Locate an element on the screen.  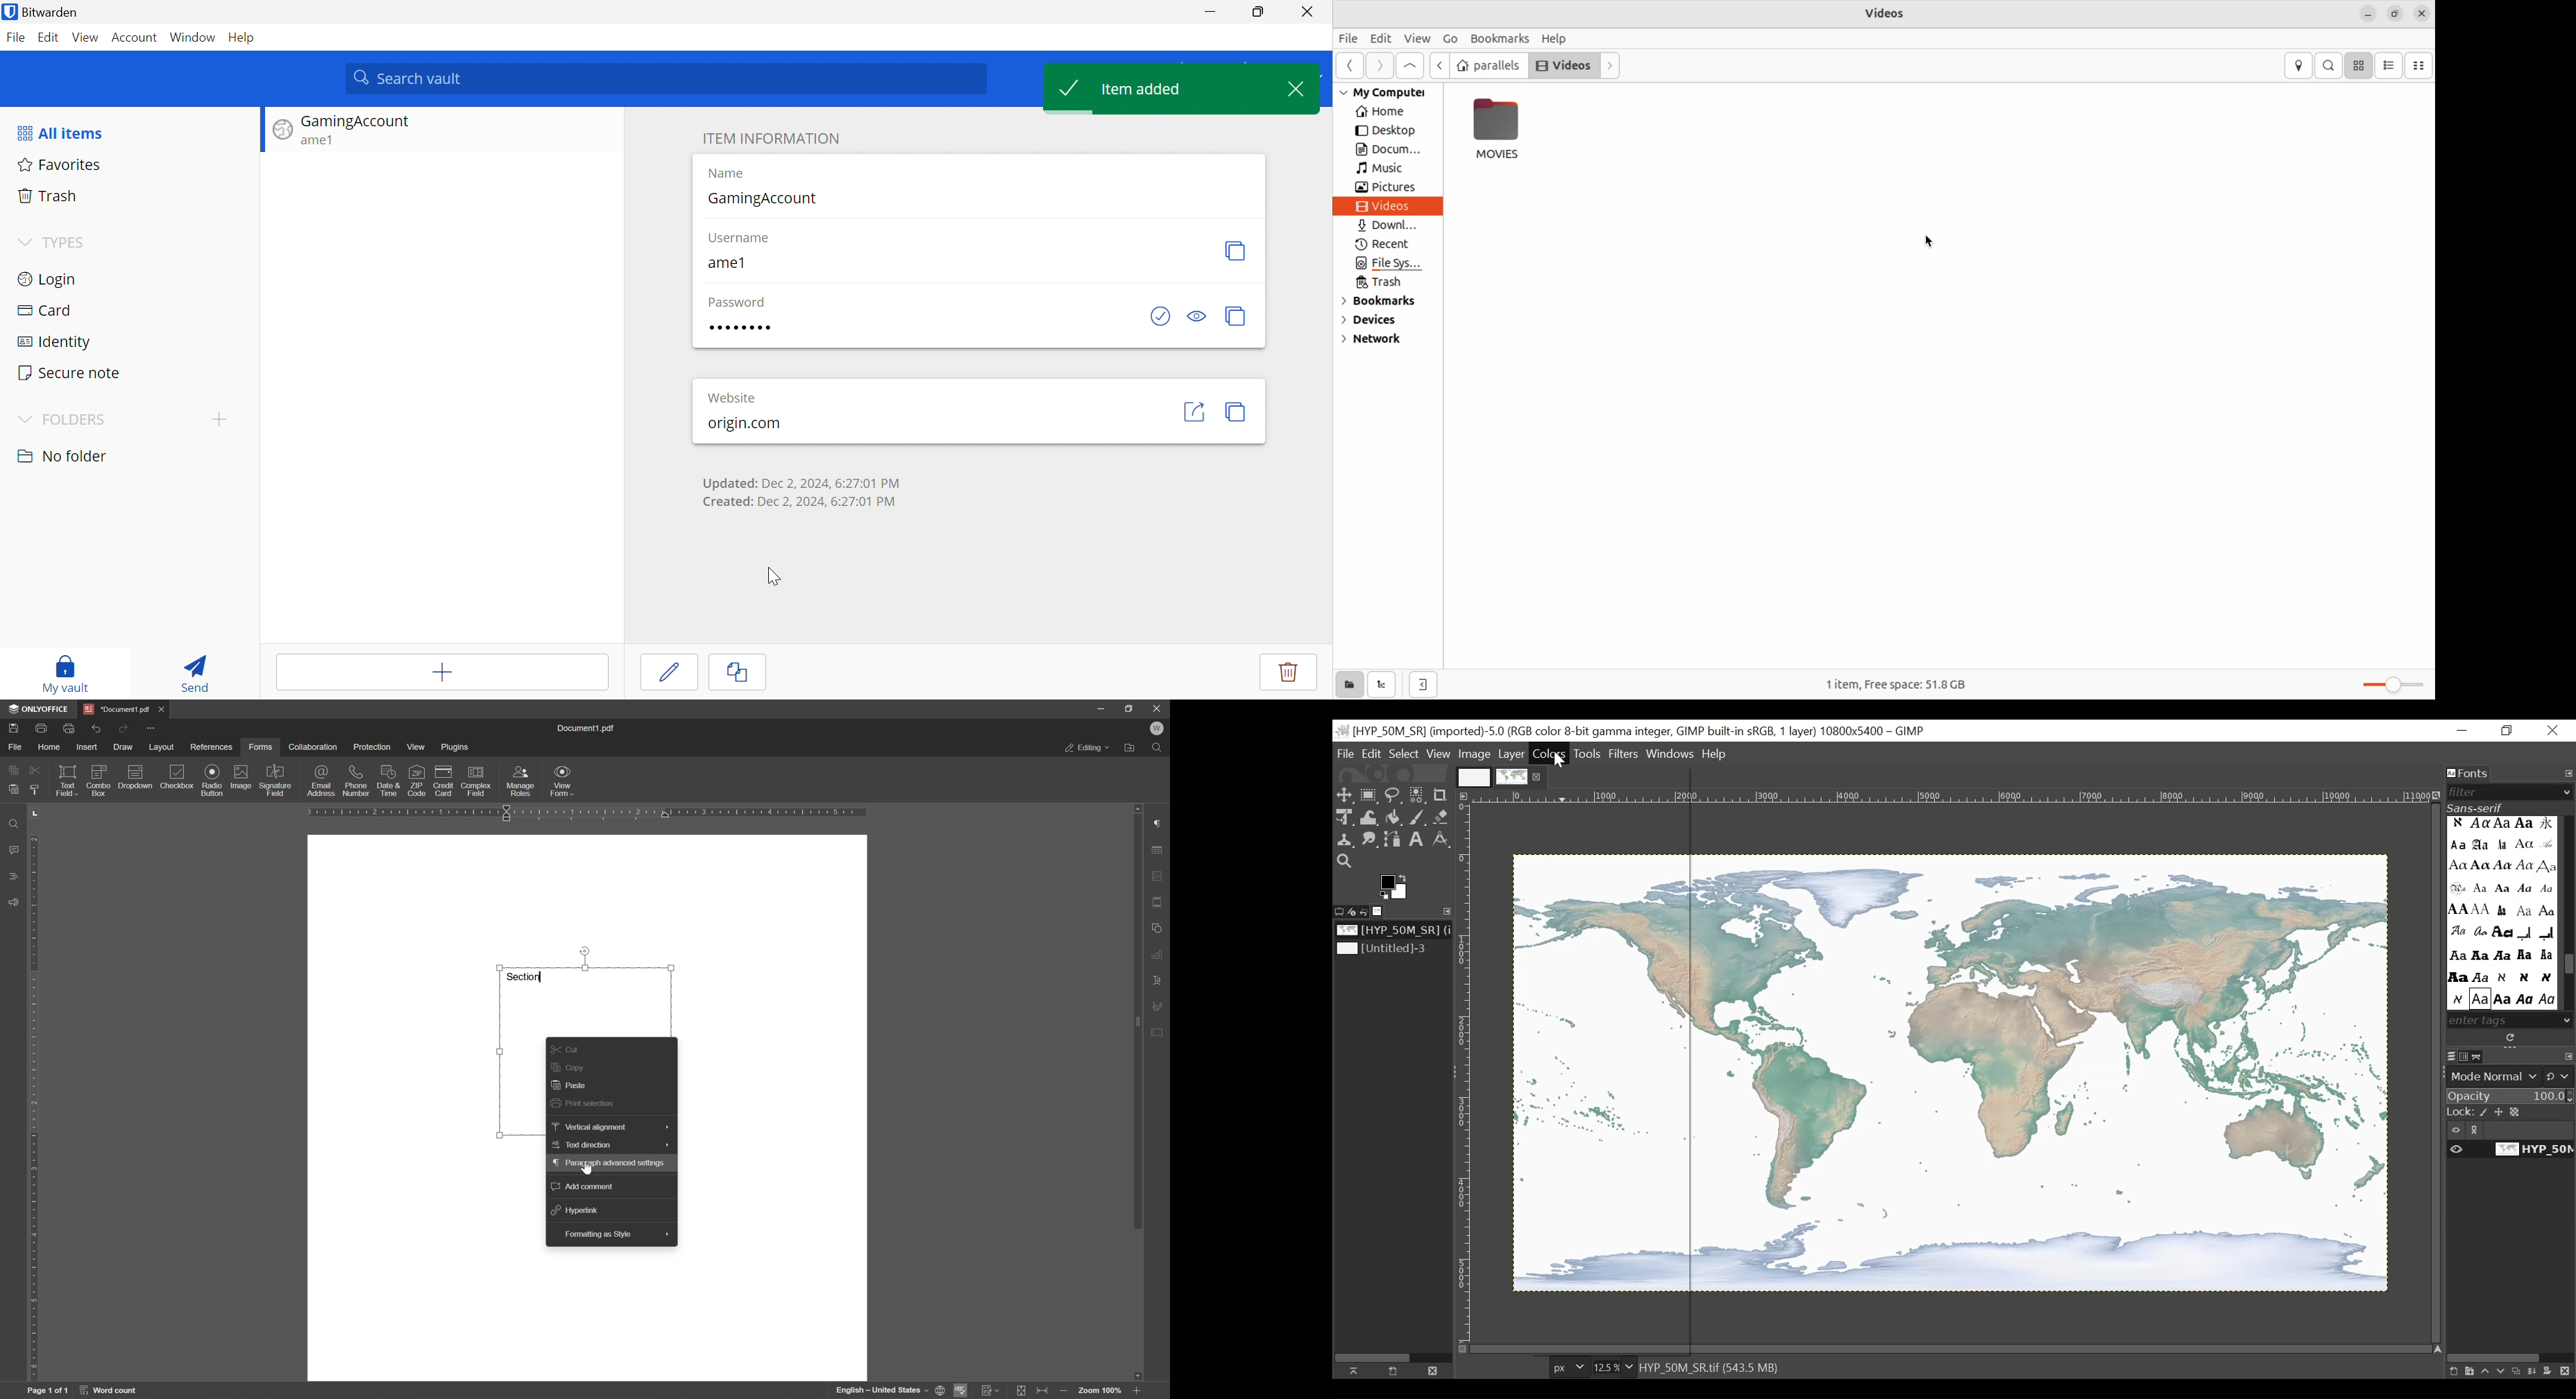
Downloads is located at coordinates (1388, 227).